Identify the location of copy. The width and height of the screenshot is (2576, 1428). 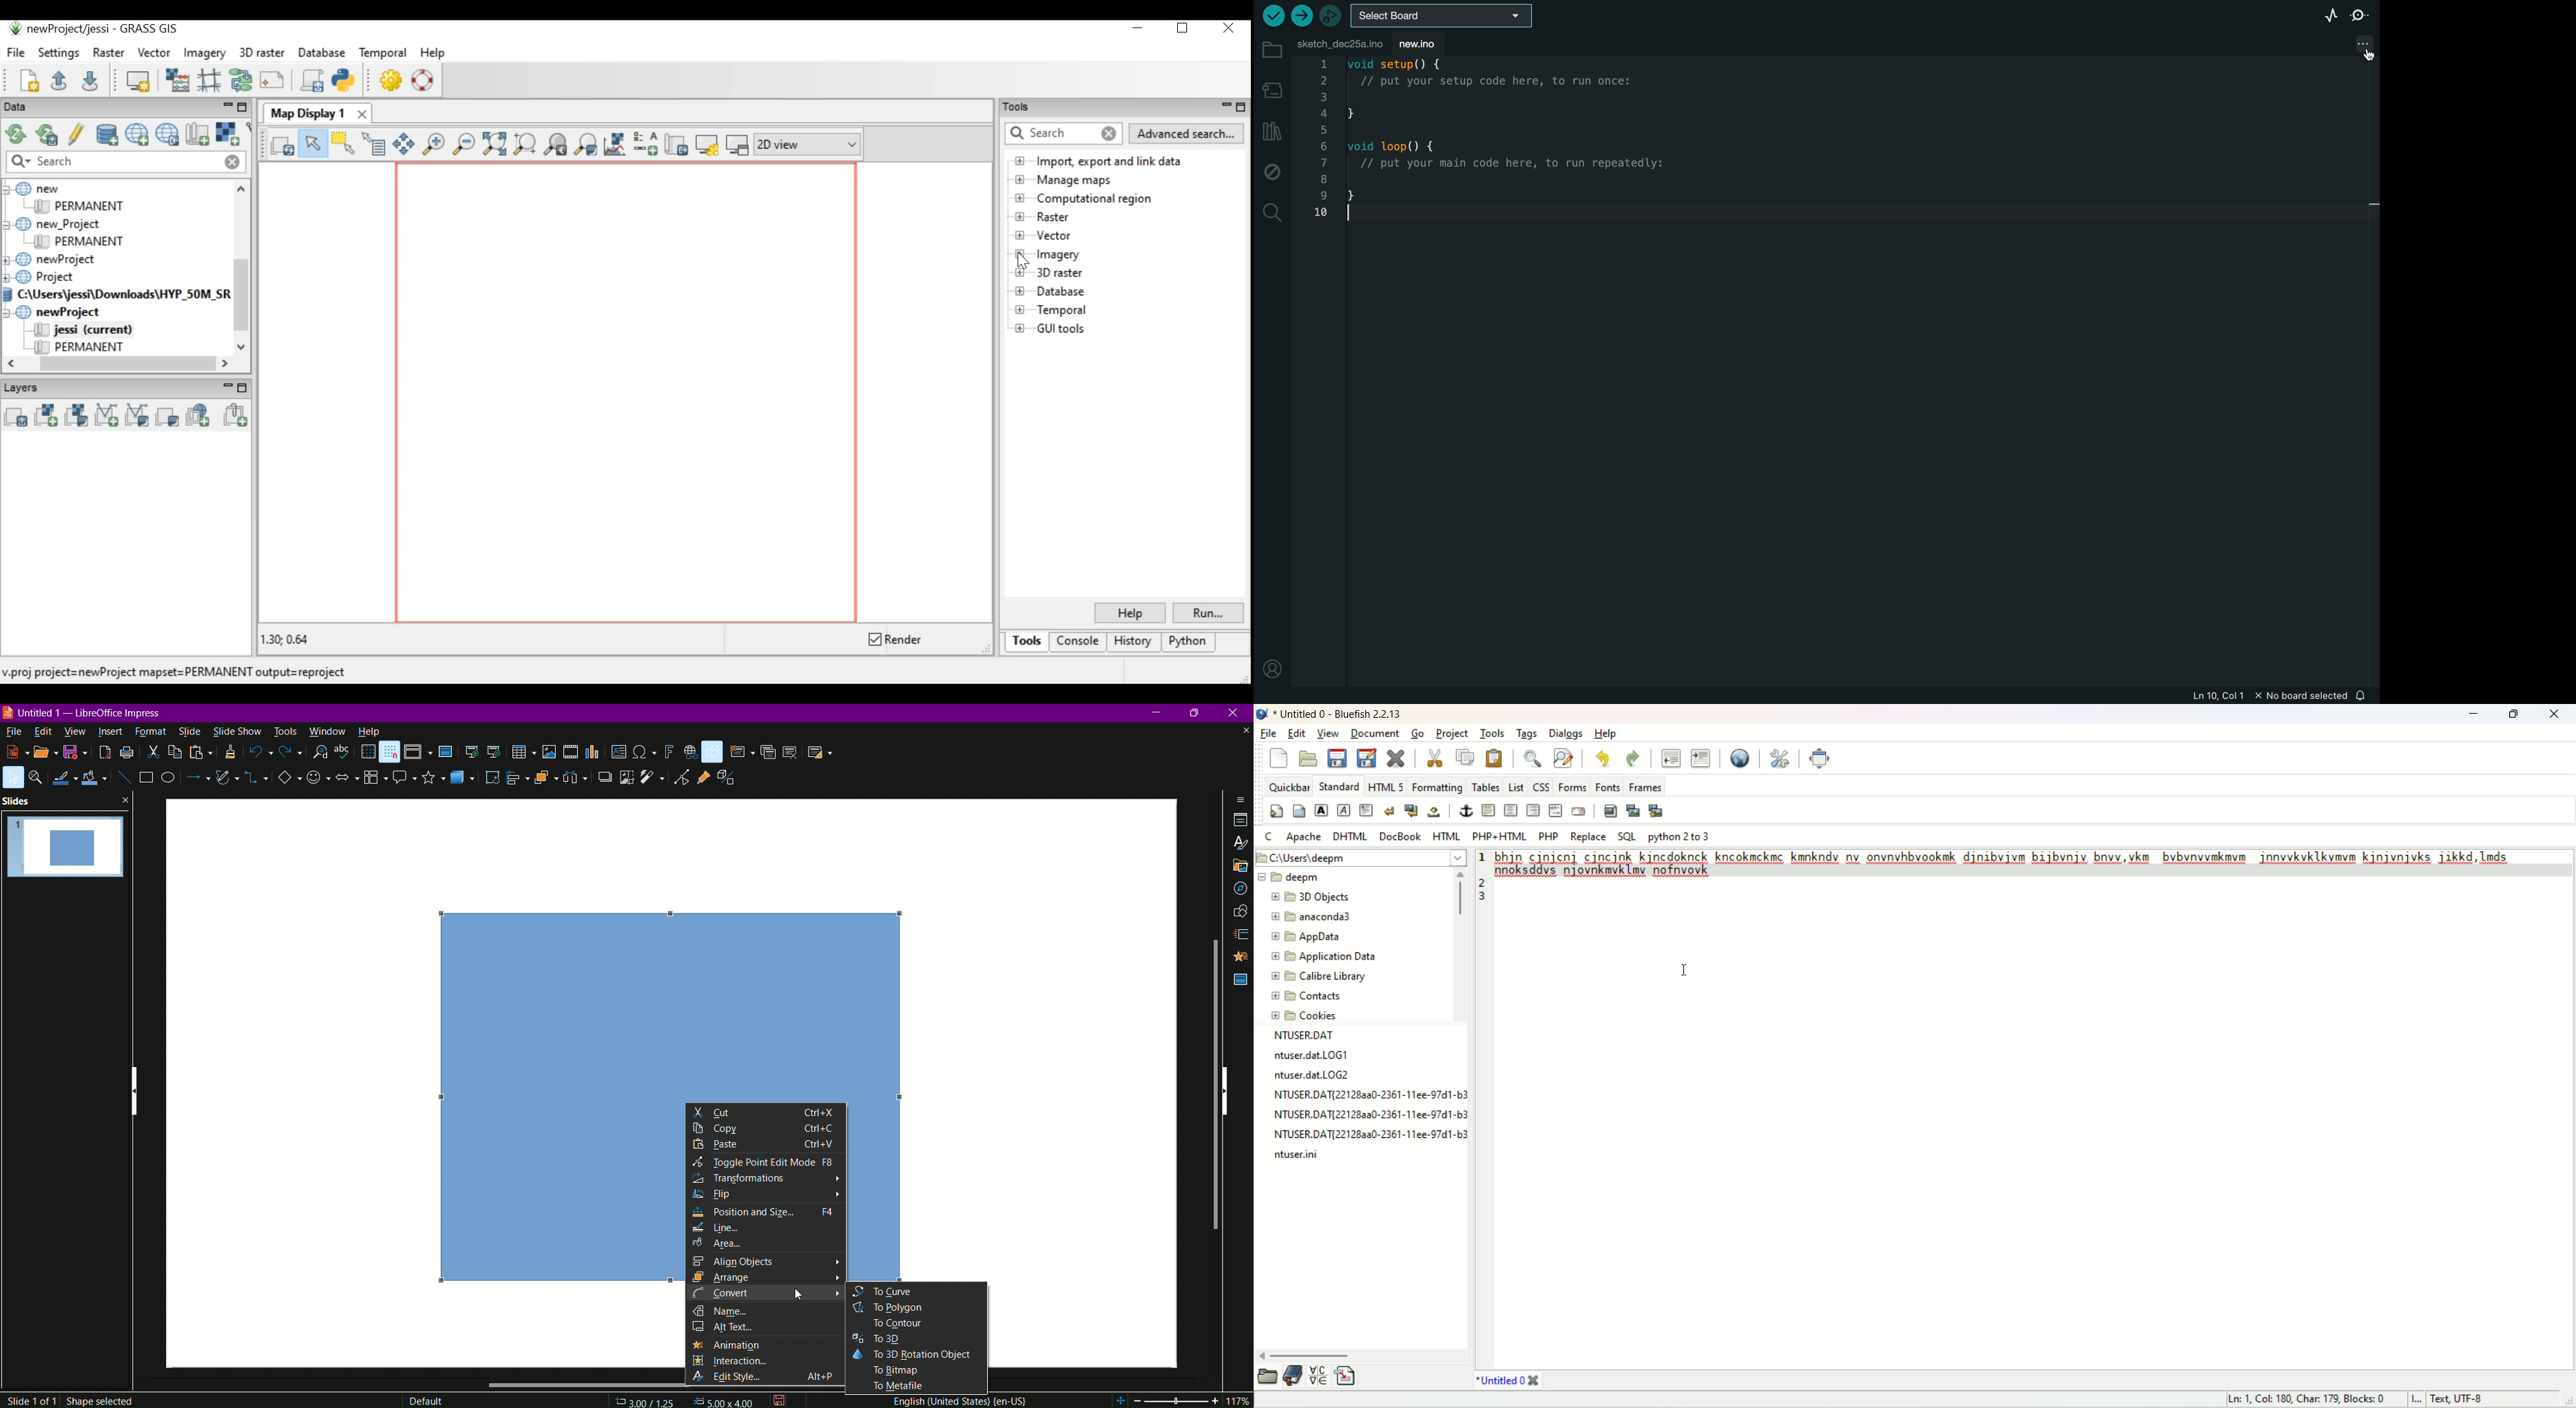
(1464, 758).